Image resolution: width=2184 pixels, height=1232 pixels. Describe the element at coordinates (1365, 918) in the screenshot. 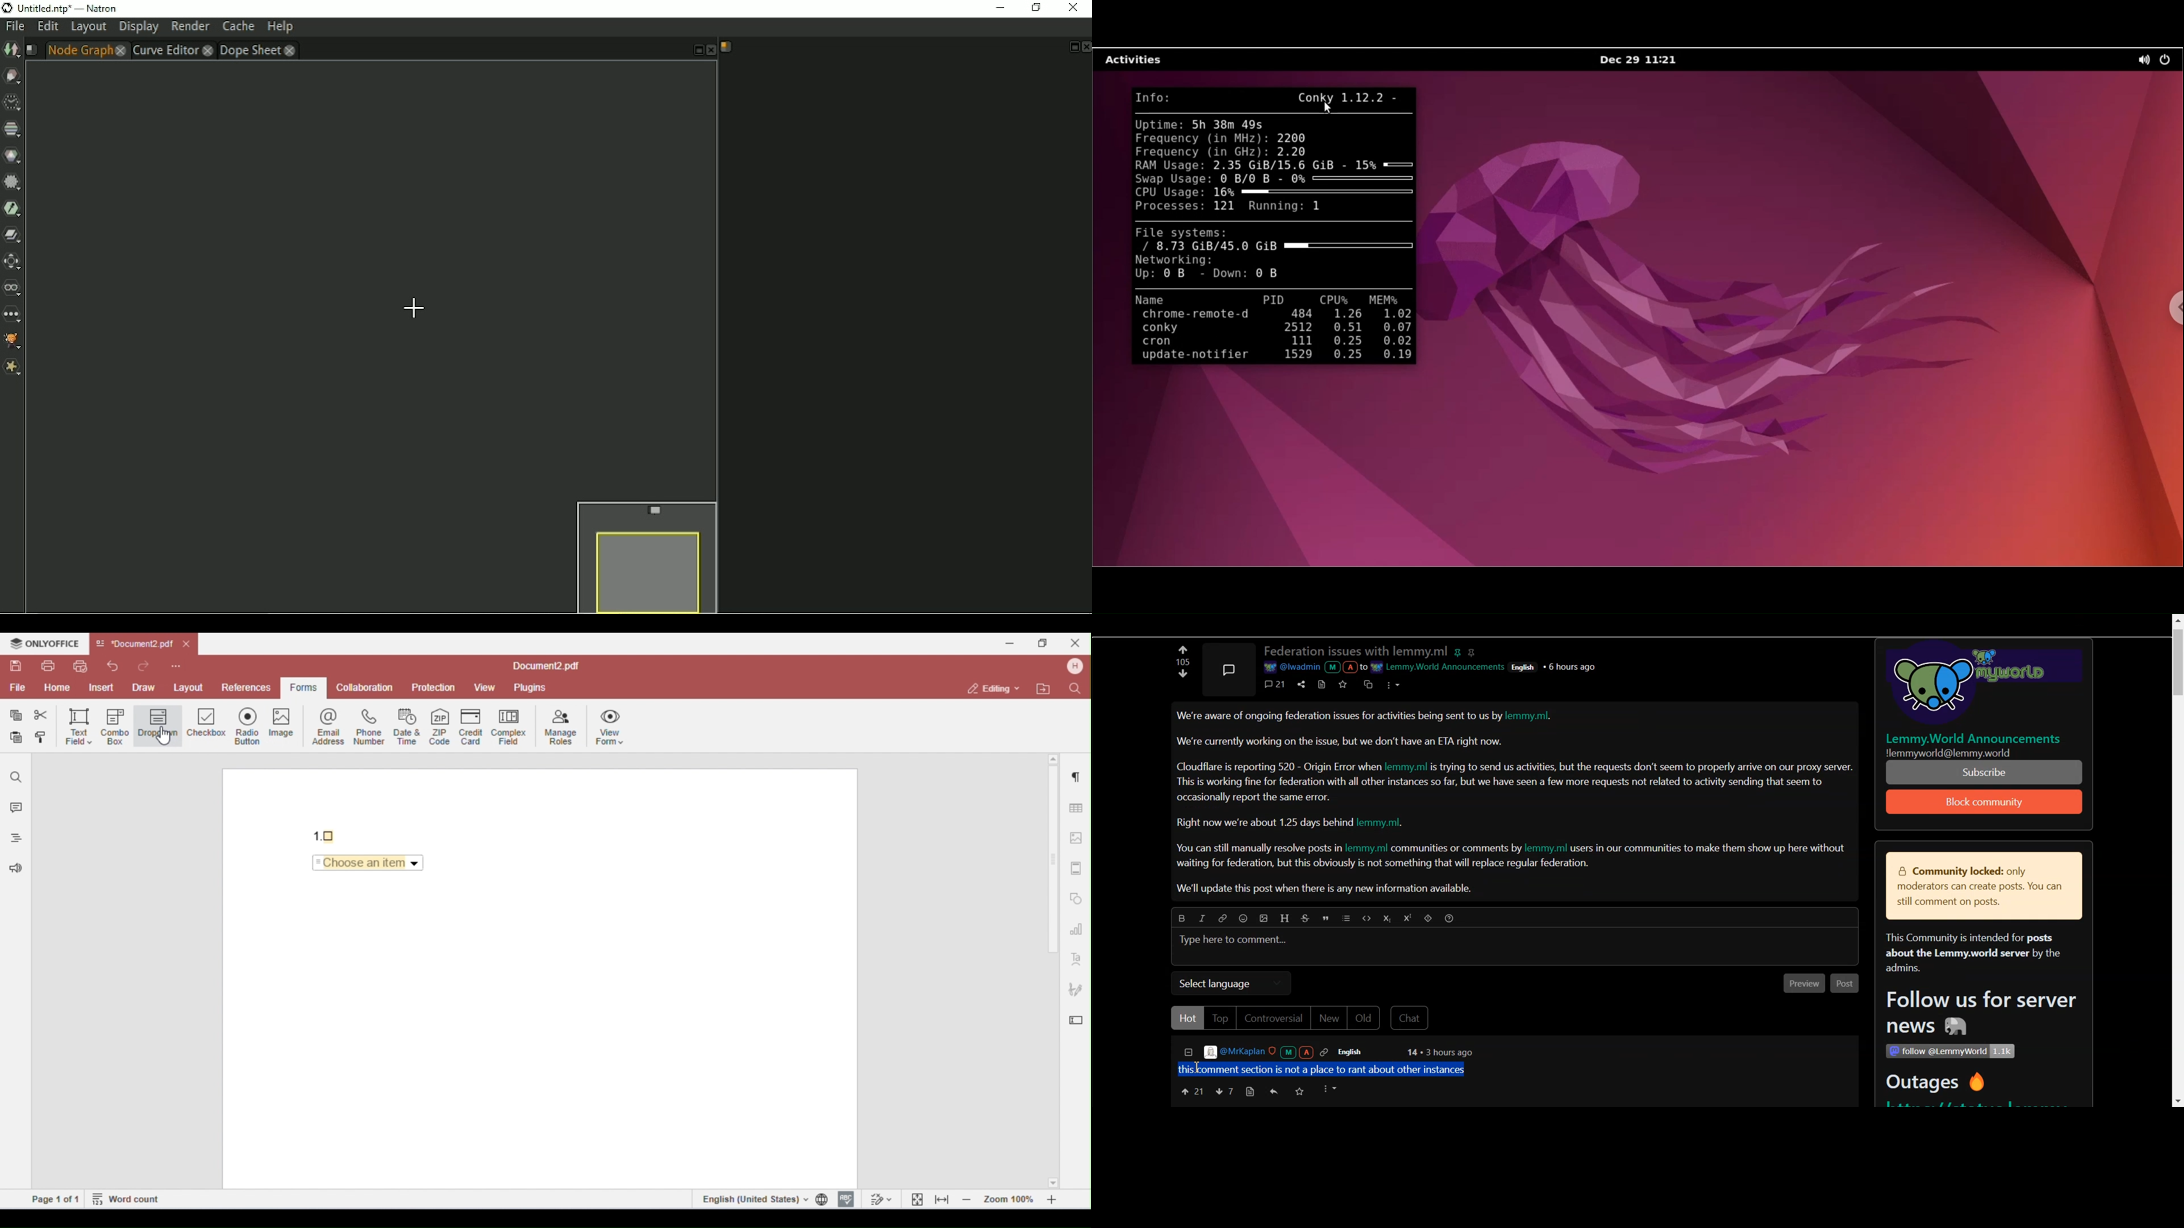

I see `Code` at that location.